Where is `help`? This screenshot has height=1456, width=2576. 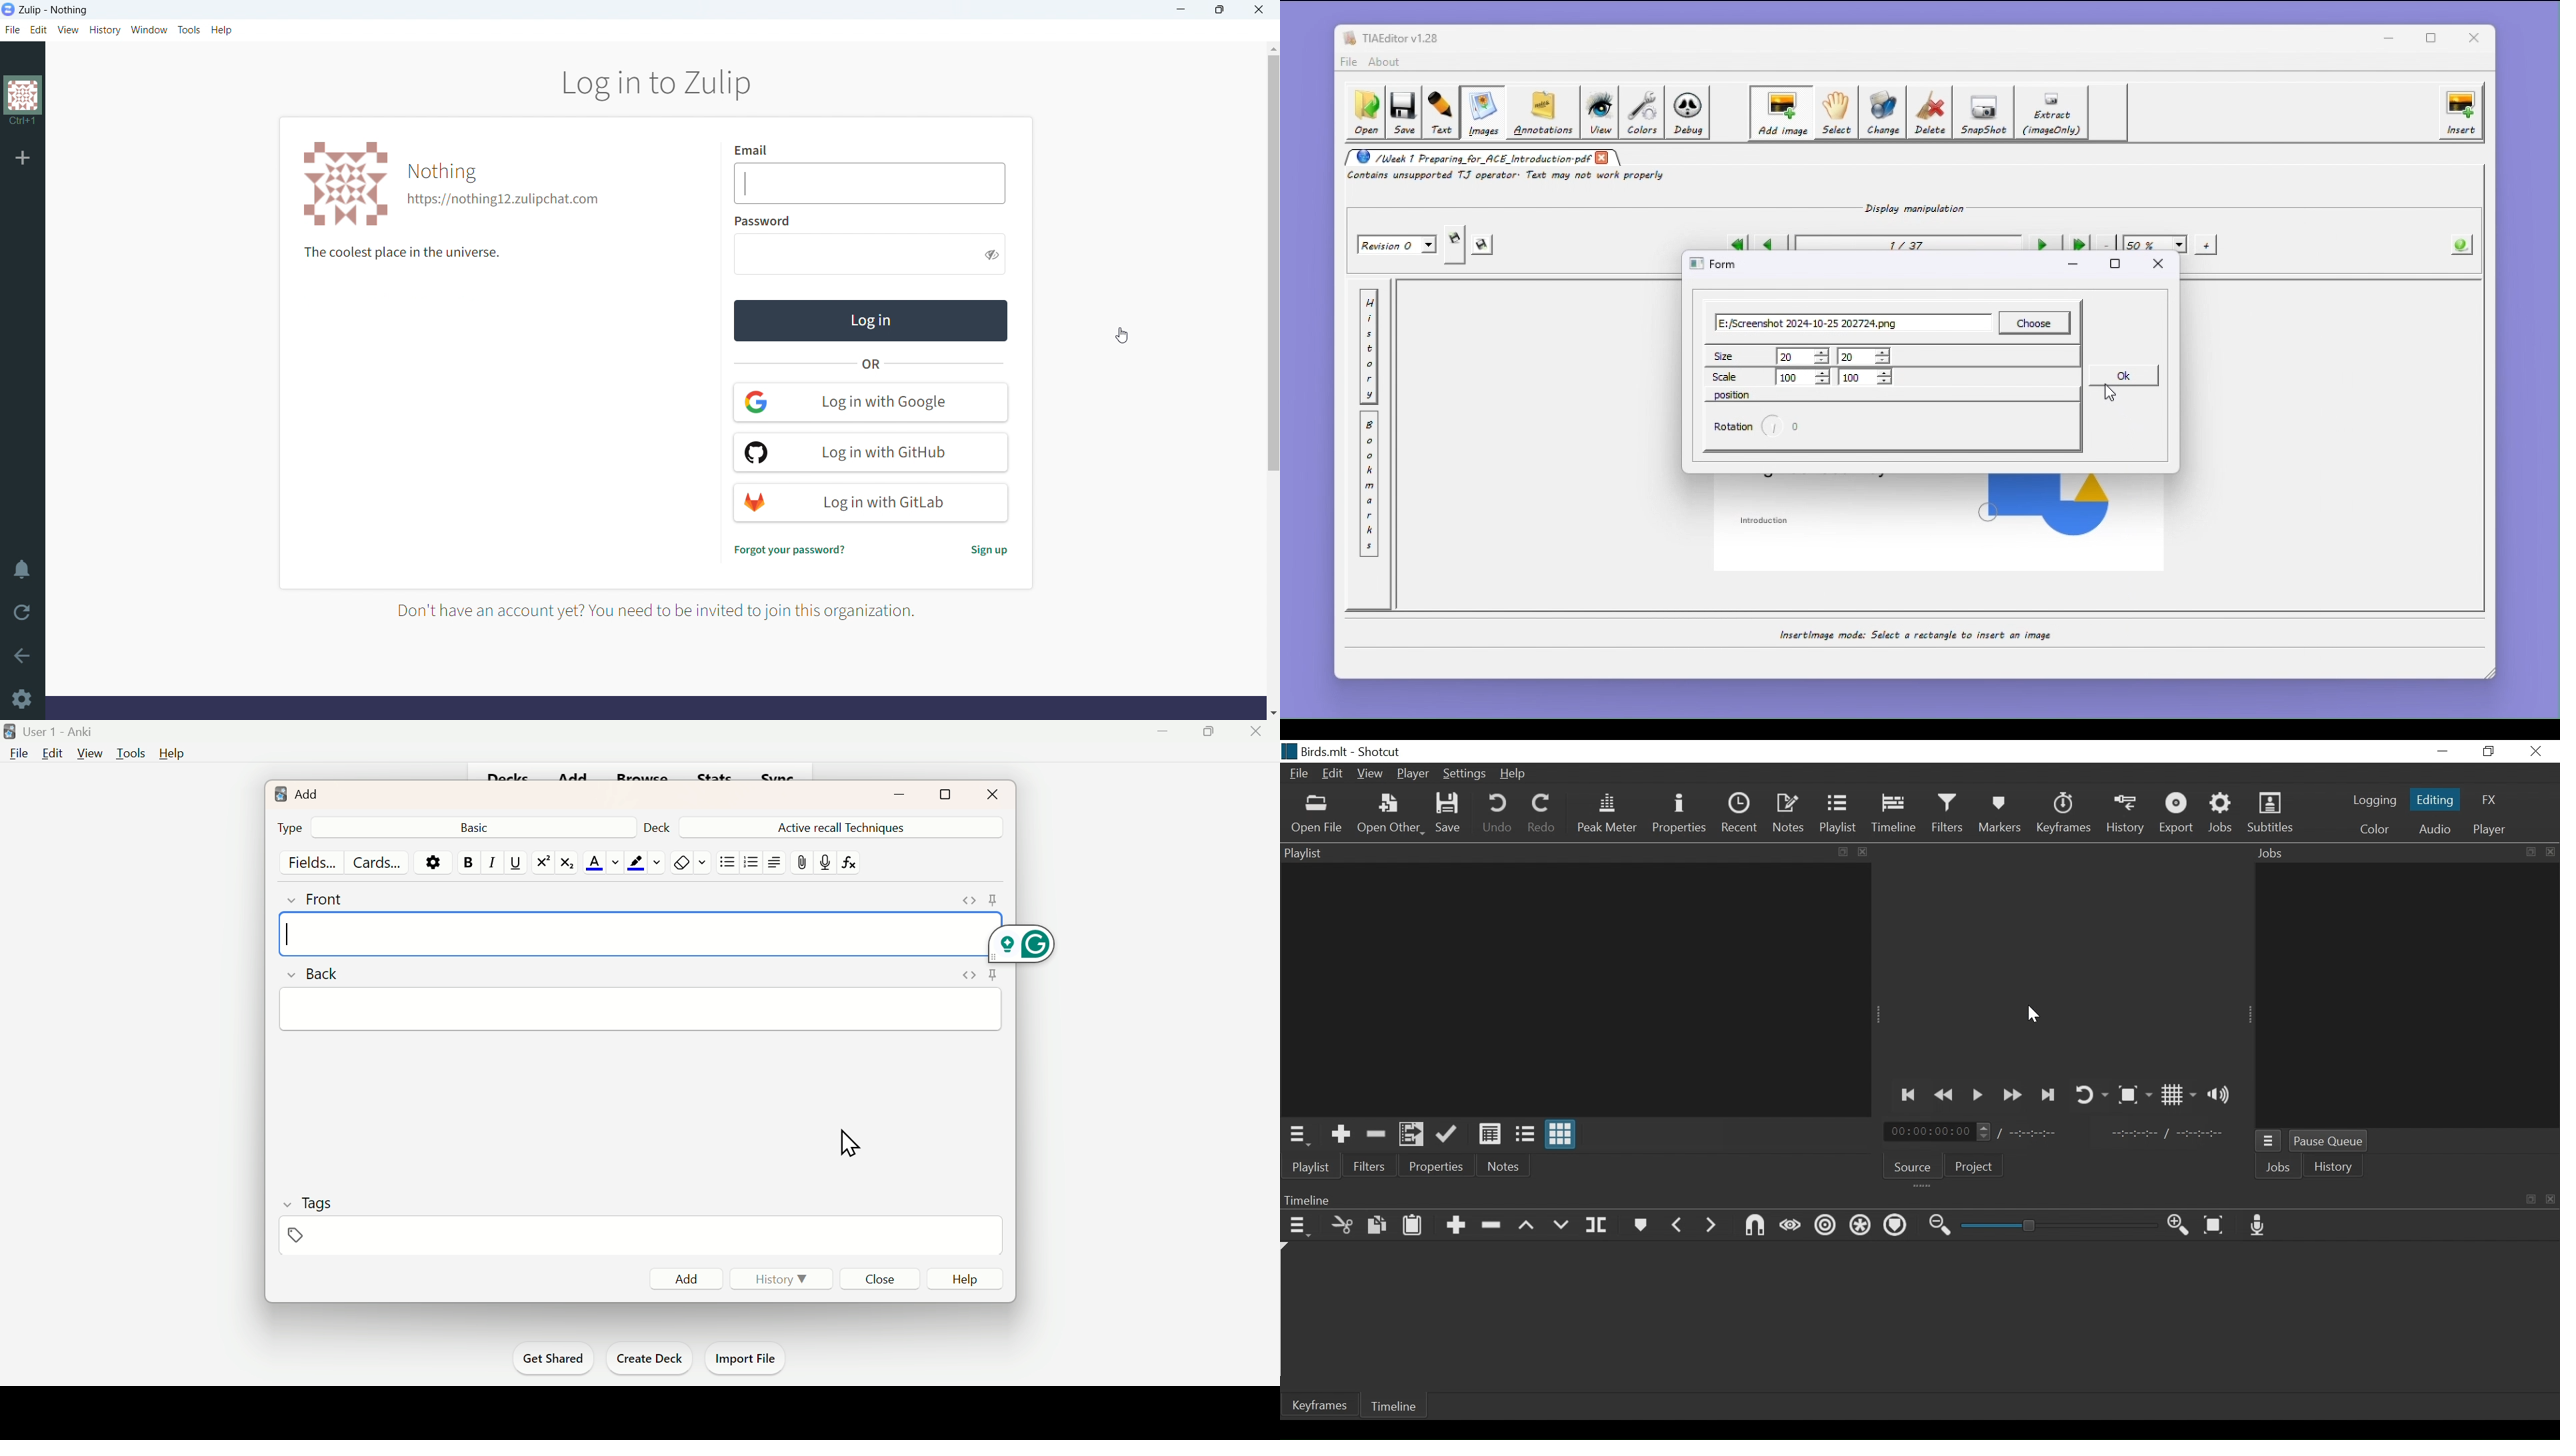 help is located at coordinates (221, 30).